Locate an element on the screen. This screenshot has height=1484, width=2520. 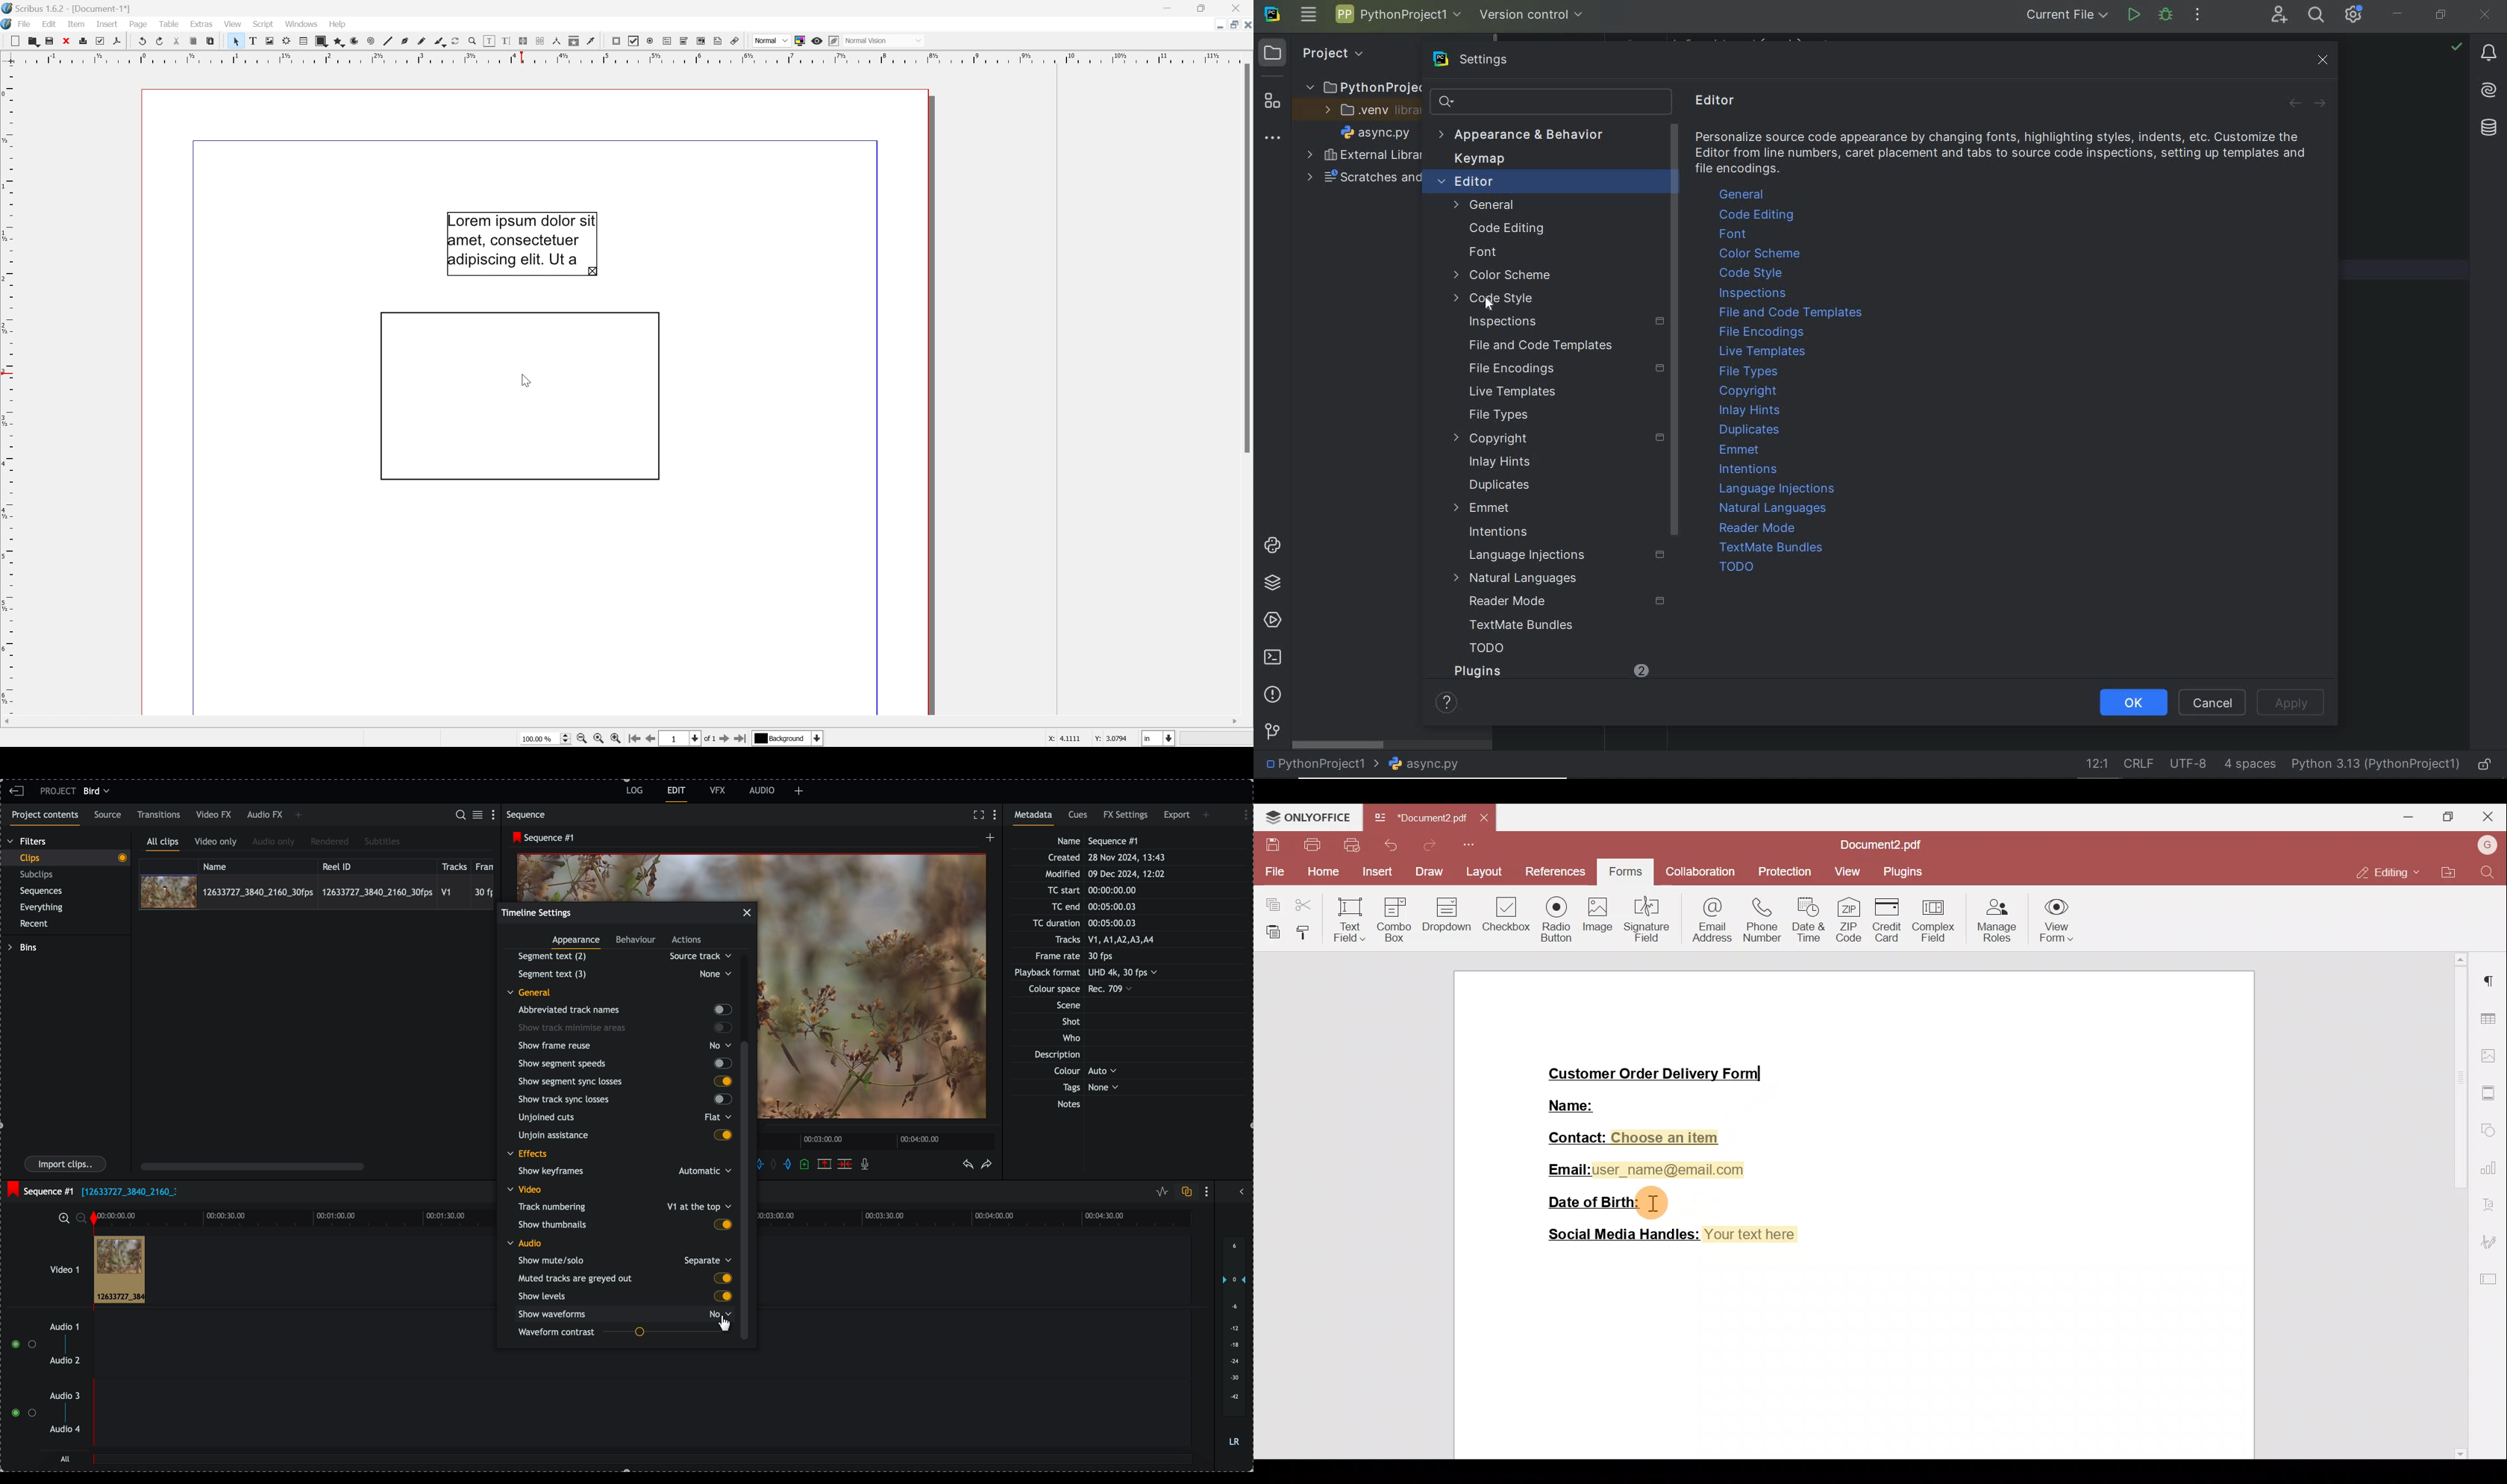
Protection is located at coordinates (1789, 872).